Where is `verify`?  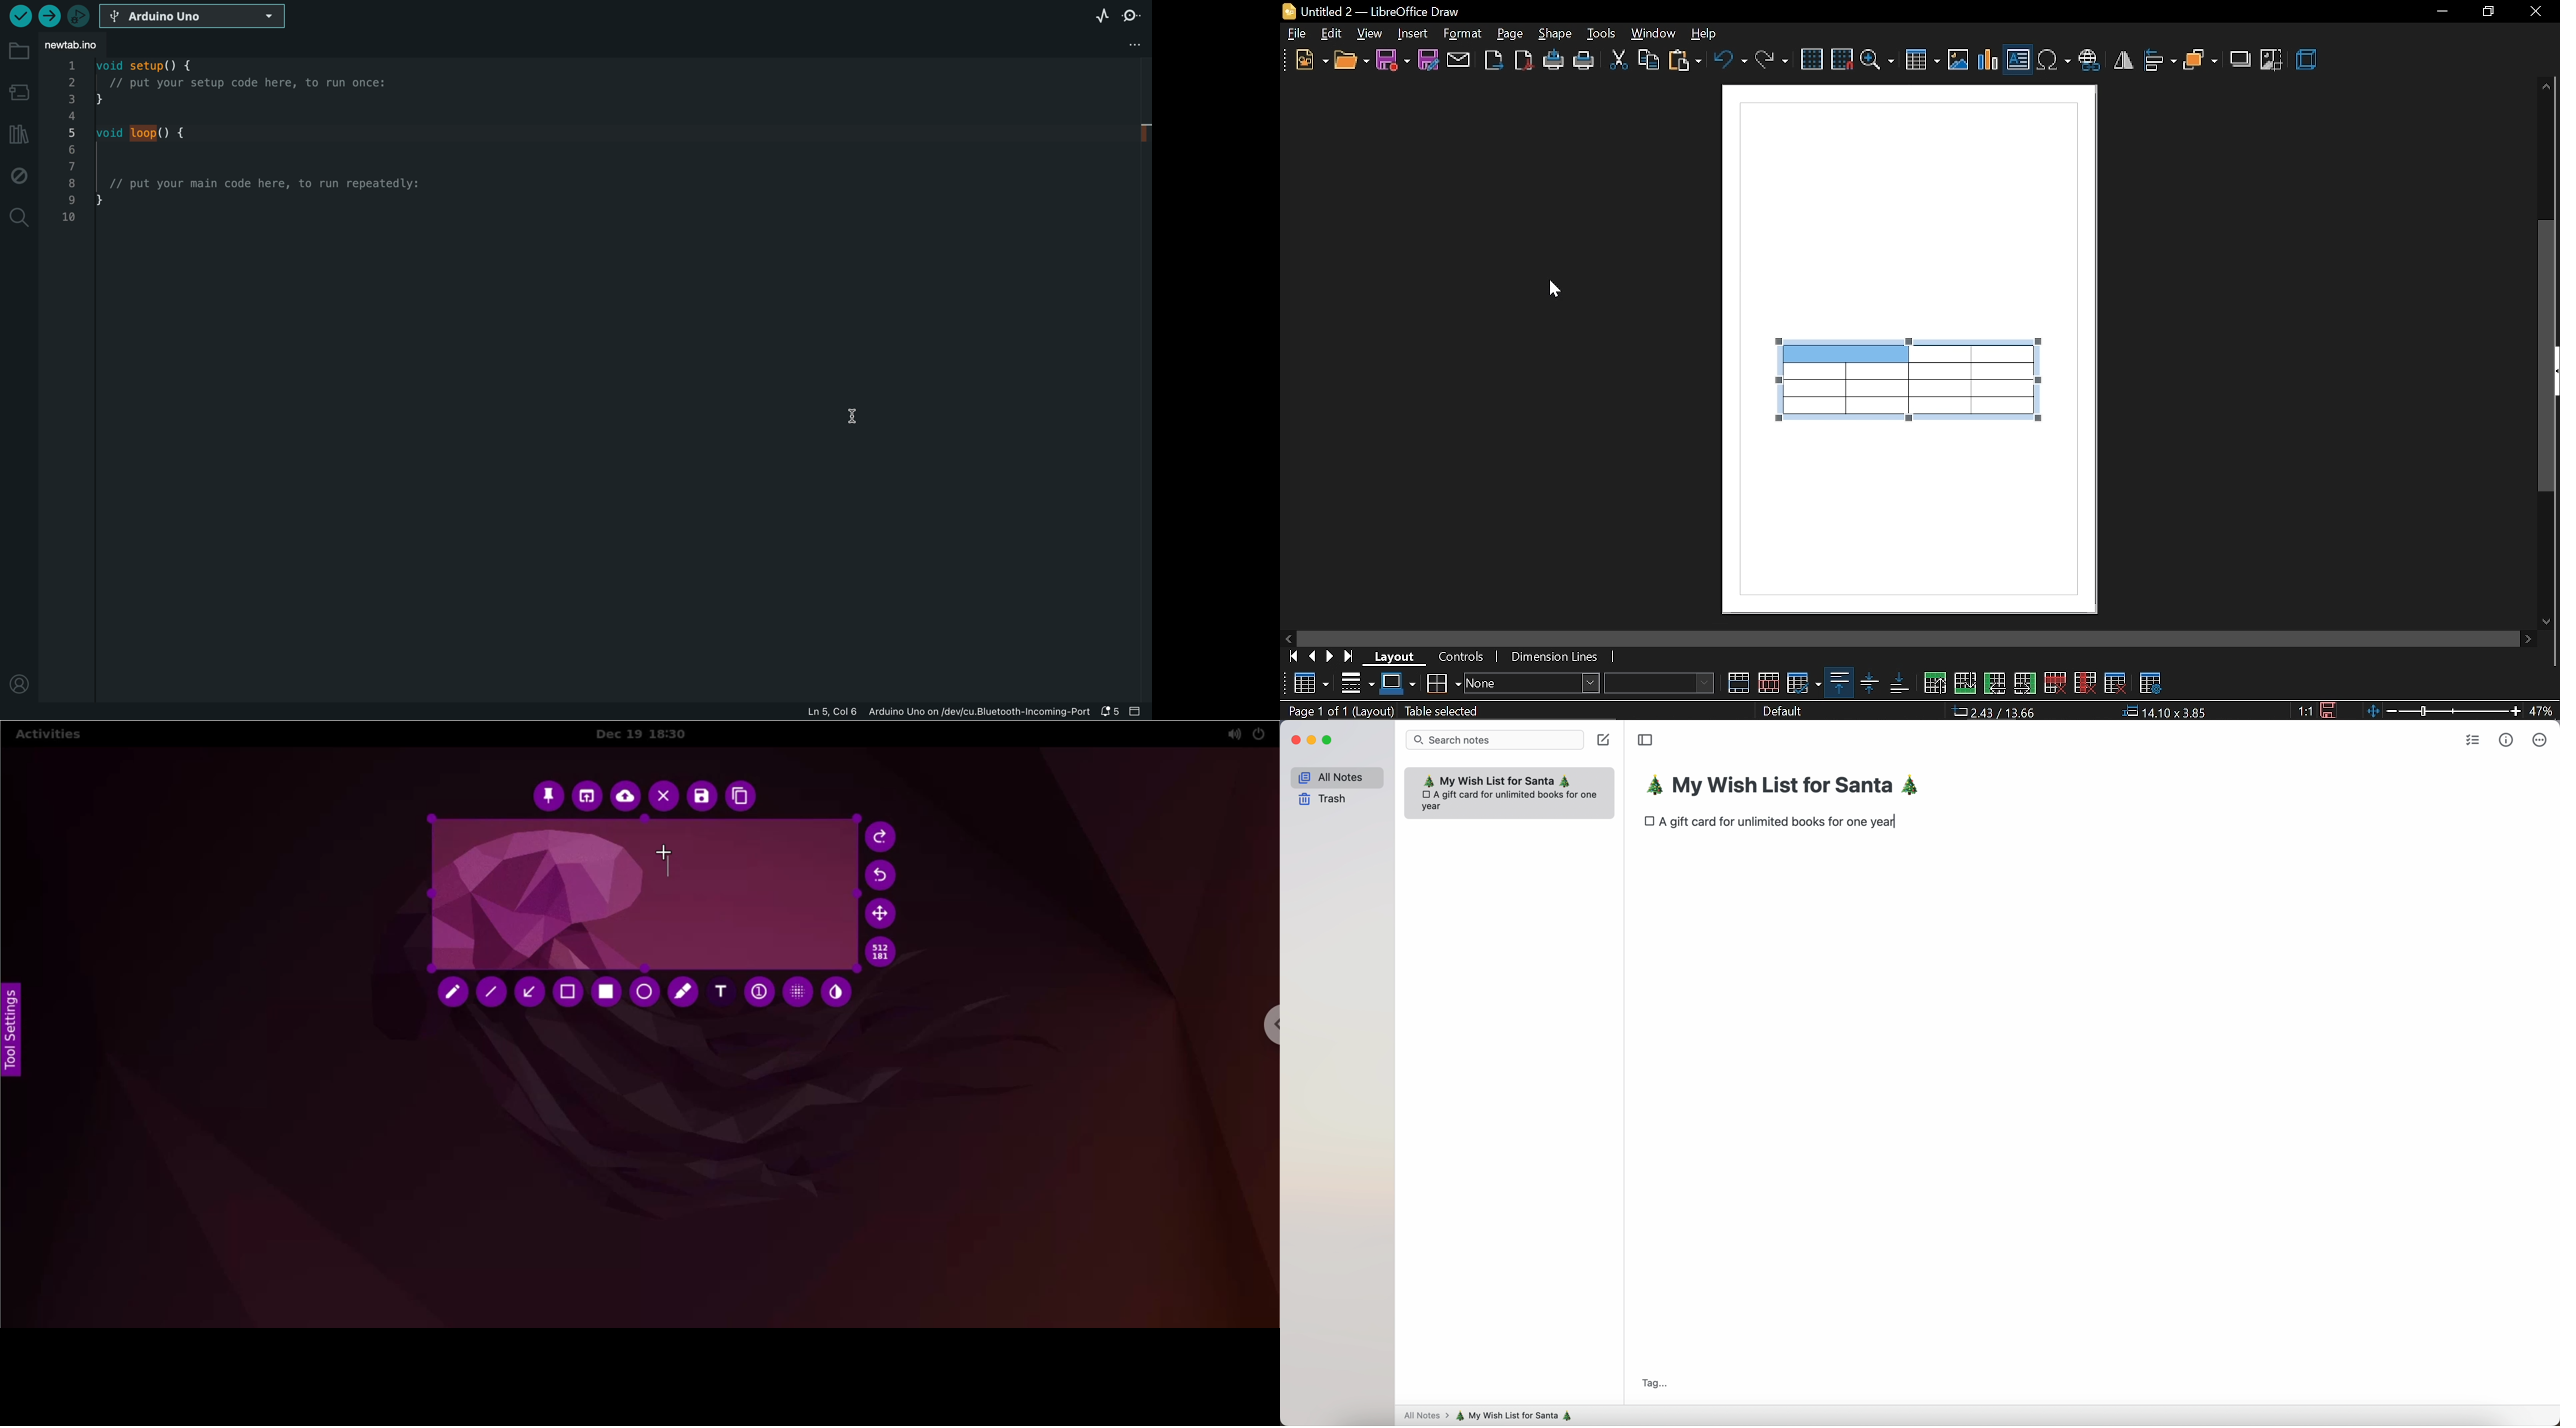
verify is located at coordinates (20, 16).